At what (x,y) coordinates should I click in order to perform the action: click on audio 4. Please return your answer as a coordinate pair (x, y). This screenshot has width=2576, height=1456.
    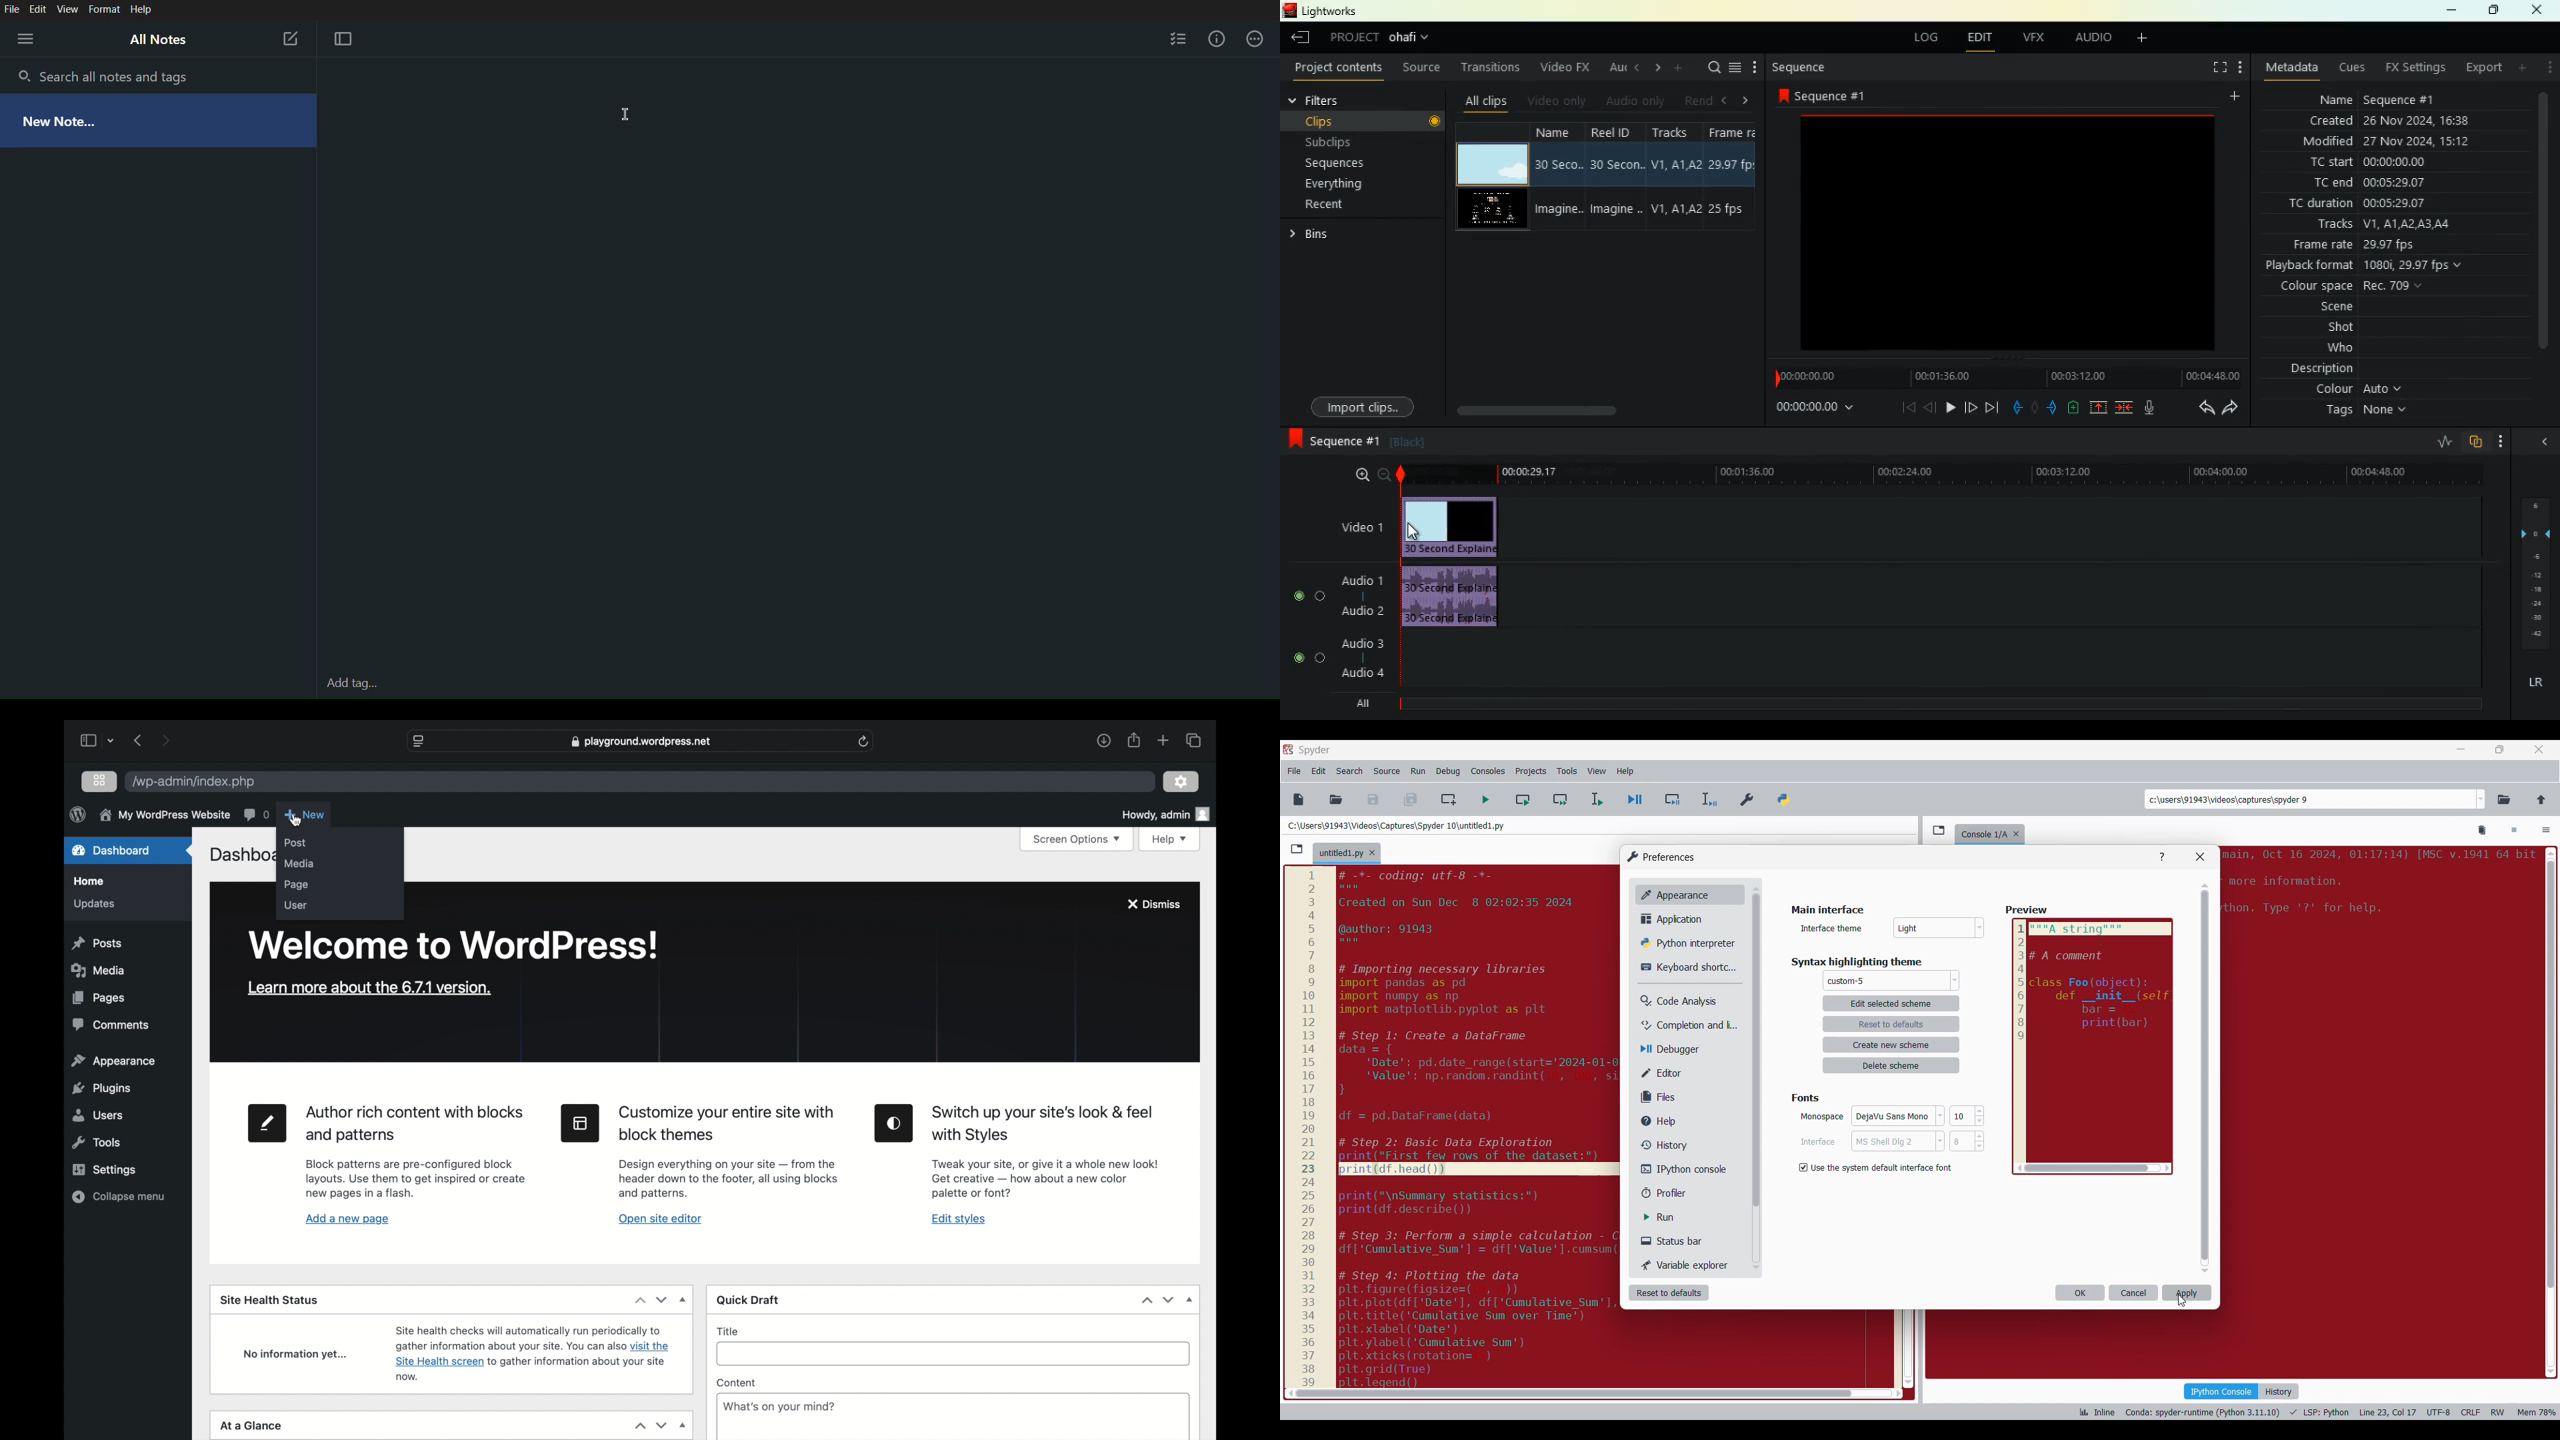
    Looking at the image, I should click on (1360, 674).